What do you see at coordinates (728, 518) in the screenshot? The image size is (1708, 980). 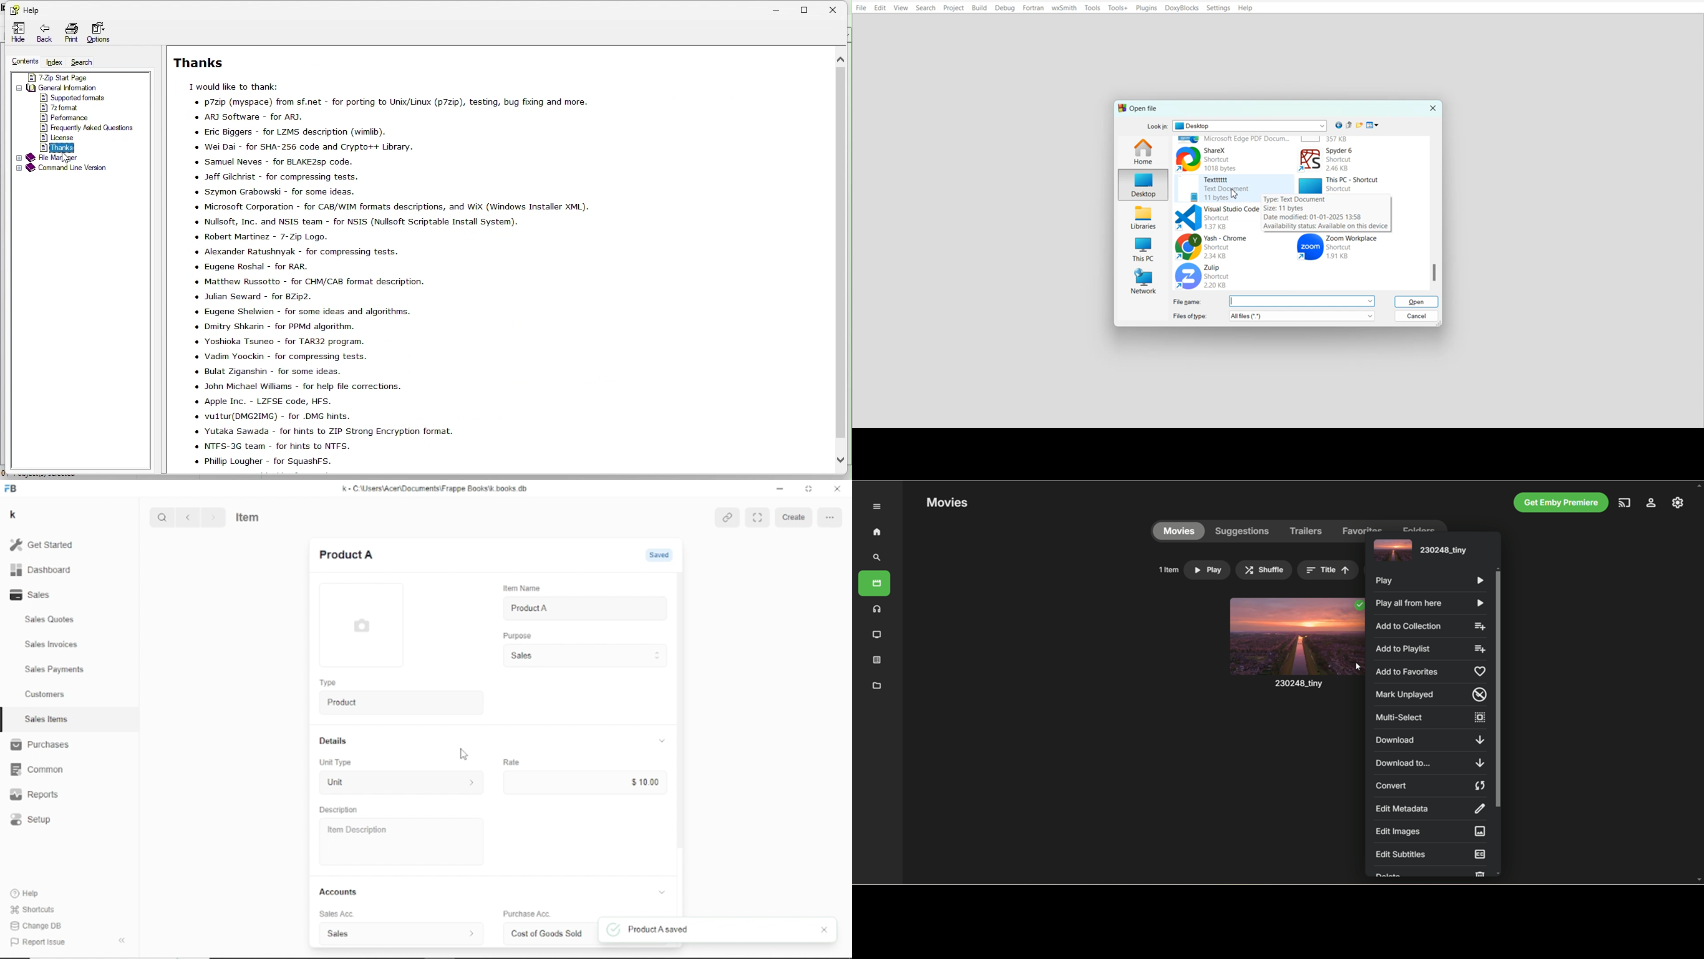 I see `View linked entries` at bounding box center [728, 518].